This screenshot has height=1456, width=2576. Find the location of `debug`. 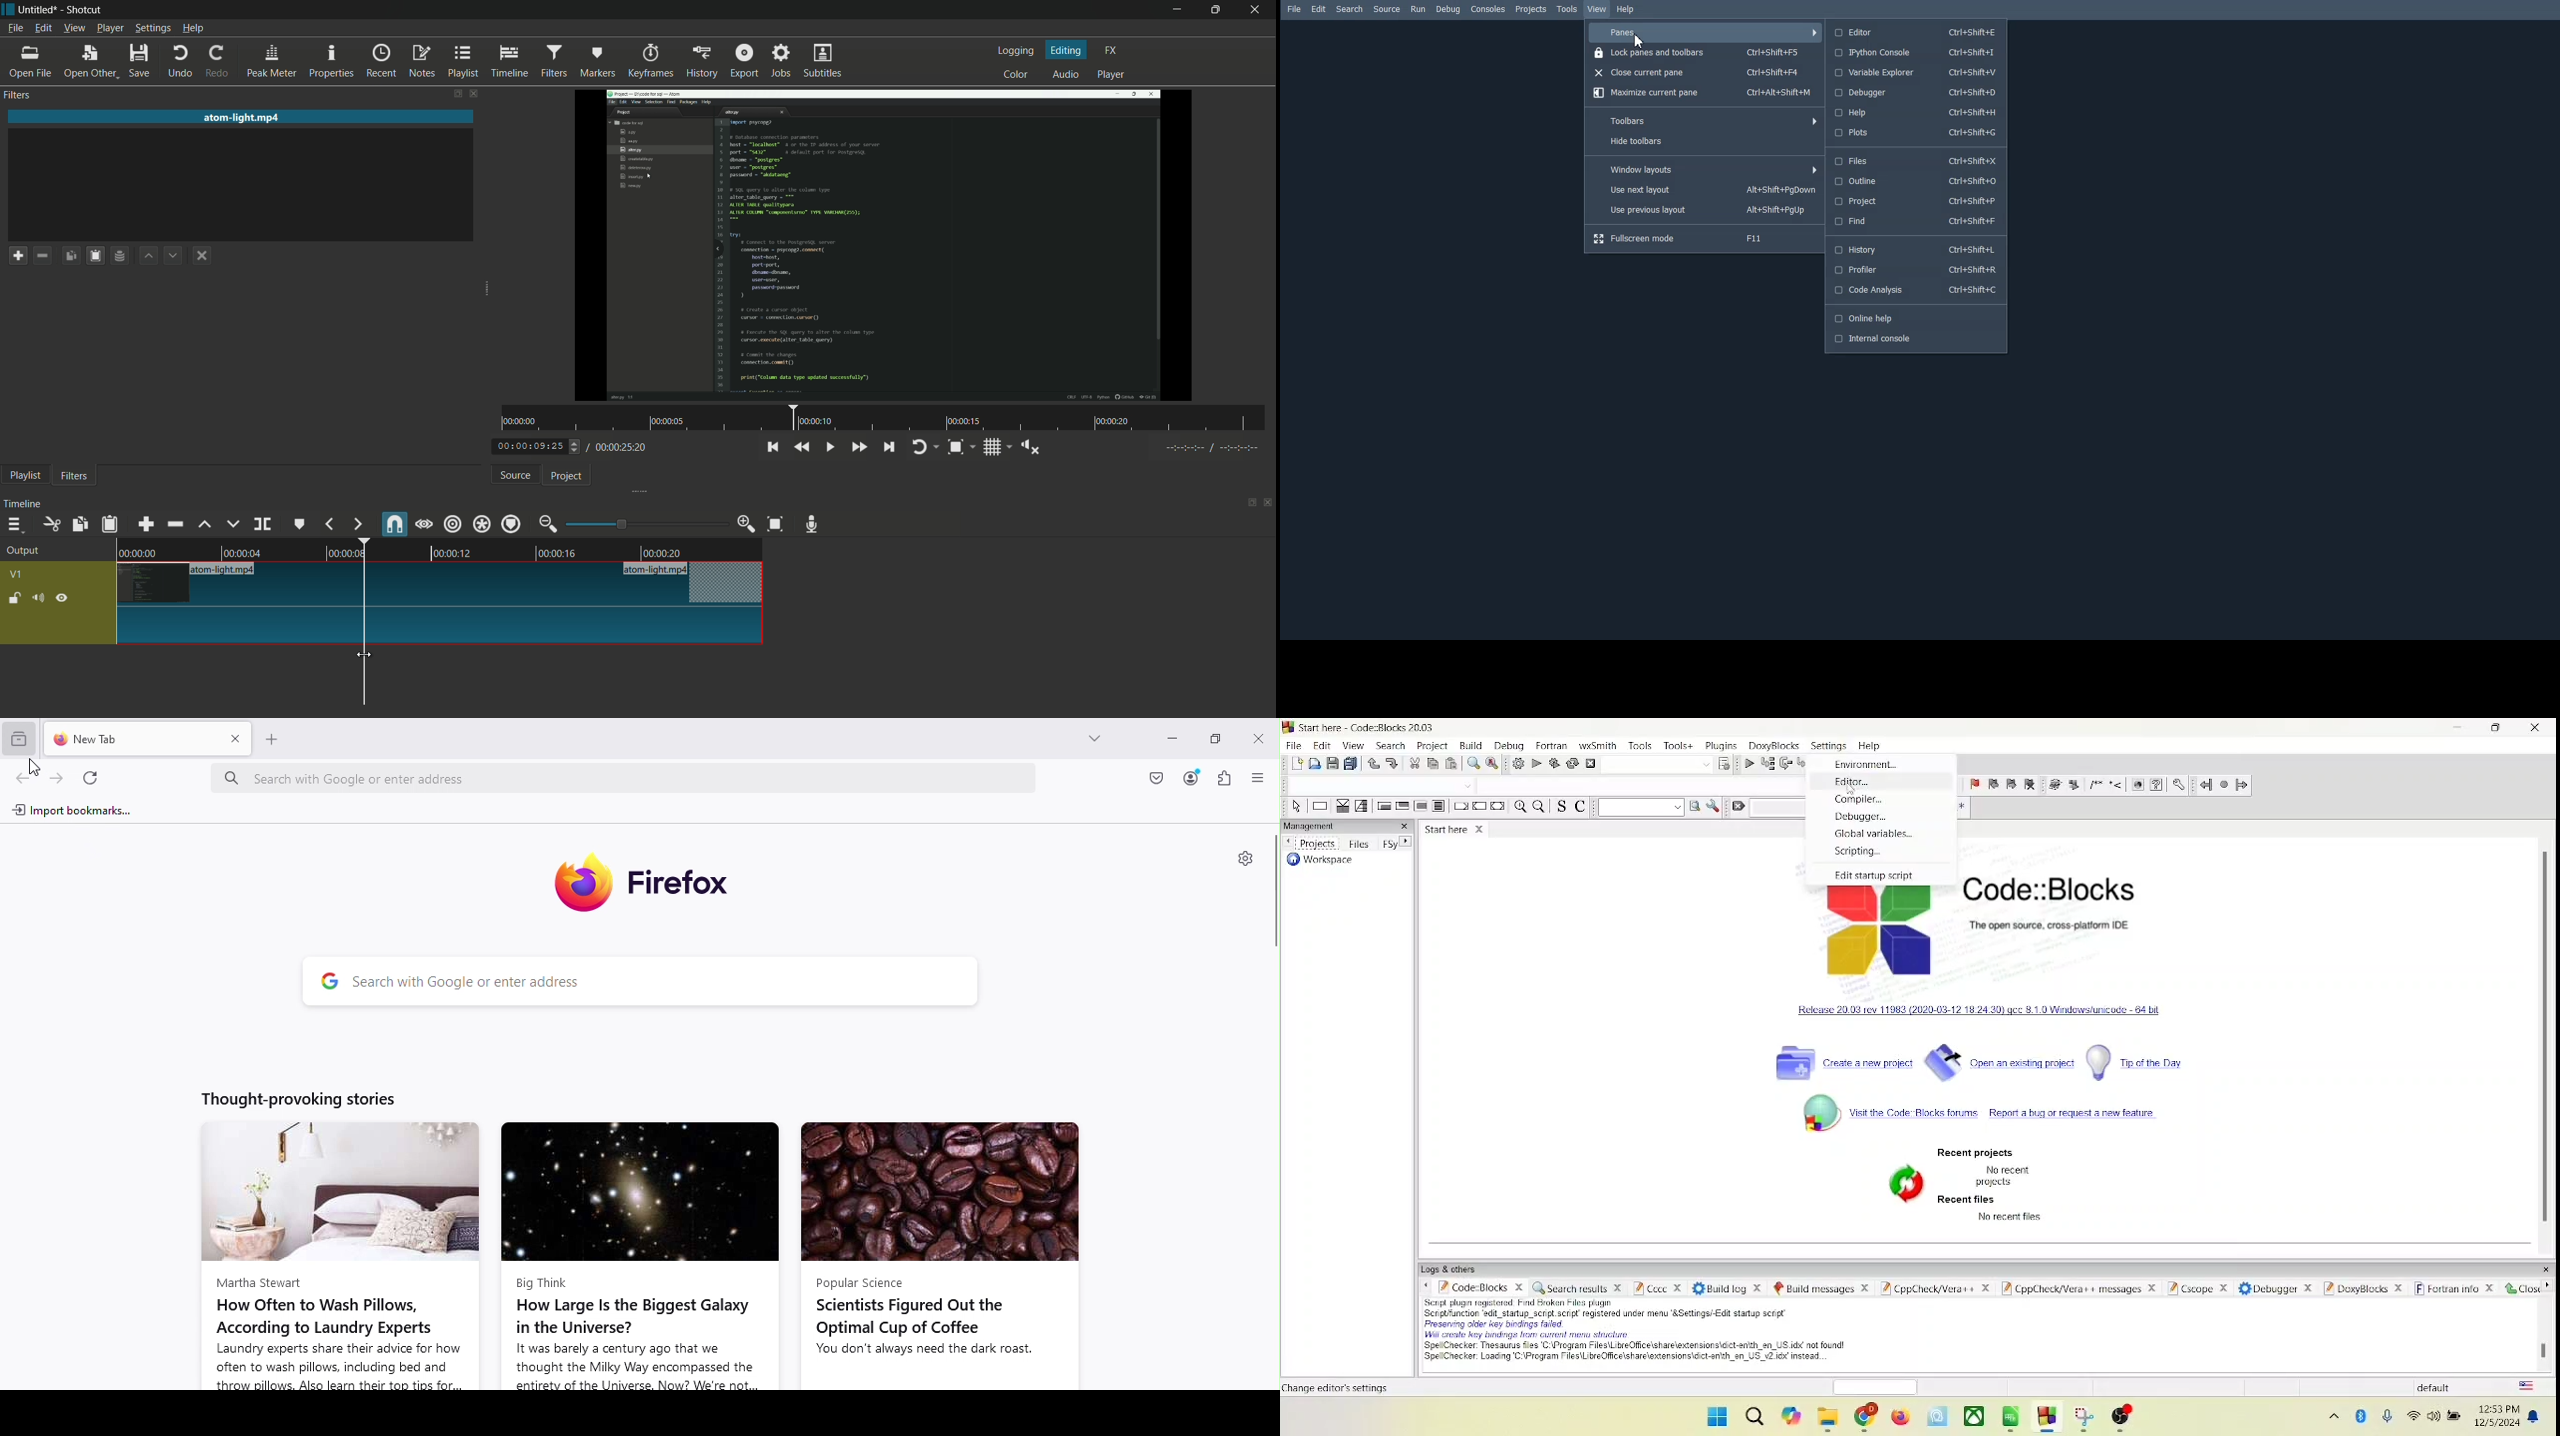

debug is located at coordinates (1746, 765).